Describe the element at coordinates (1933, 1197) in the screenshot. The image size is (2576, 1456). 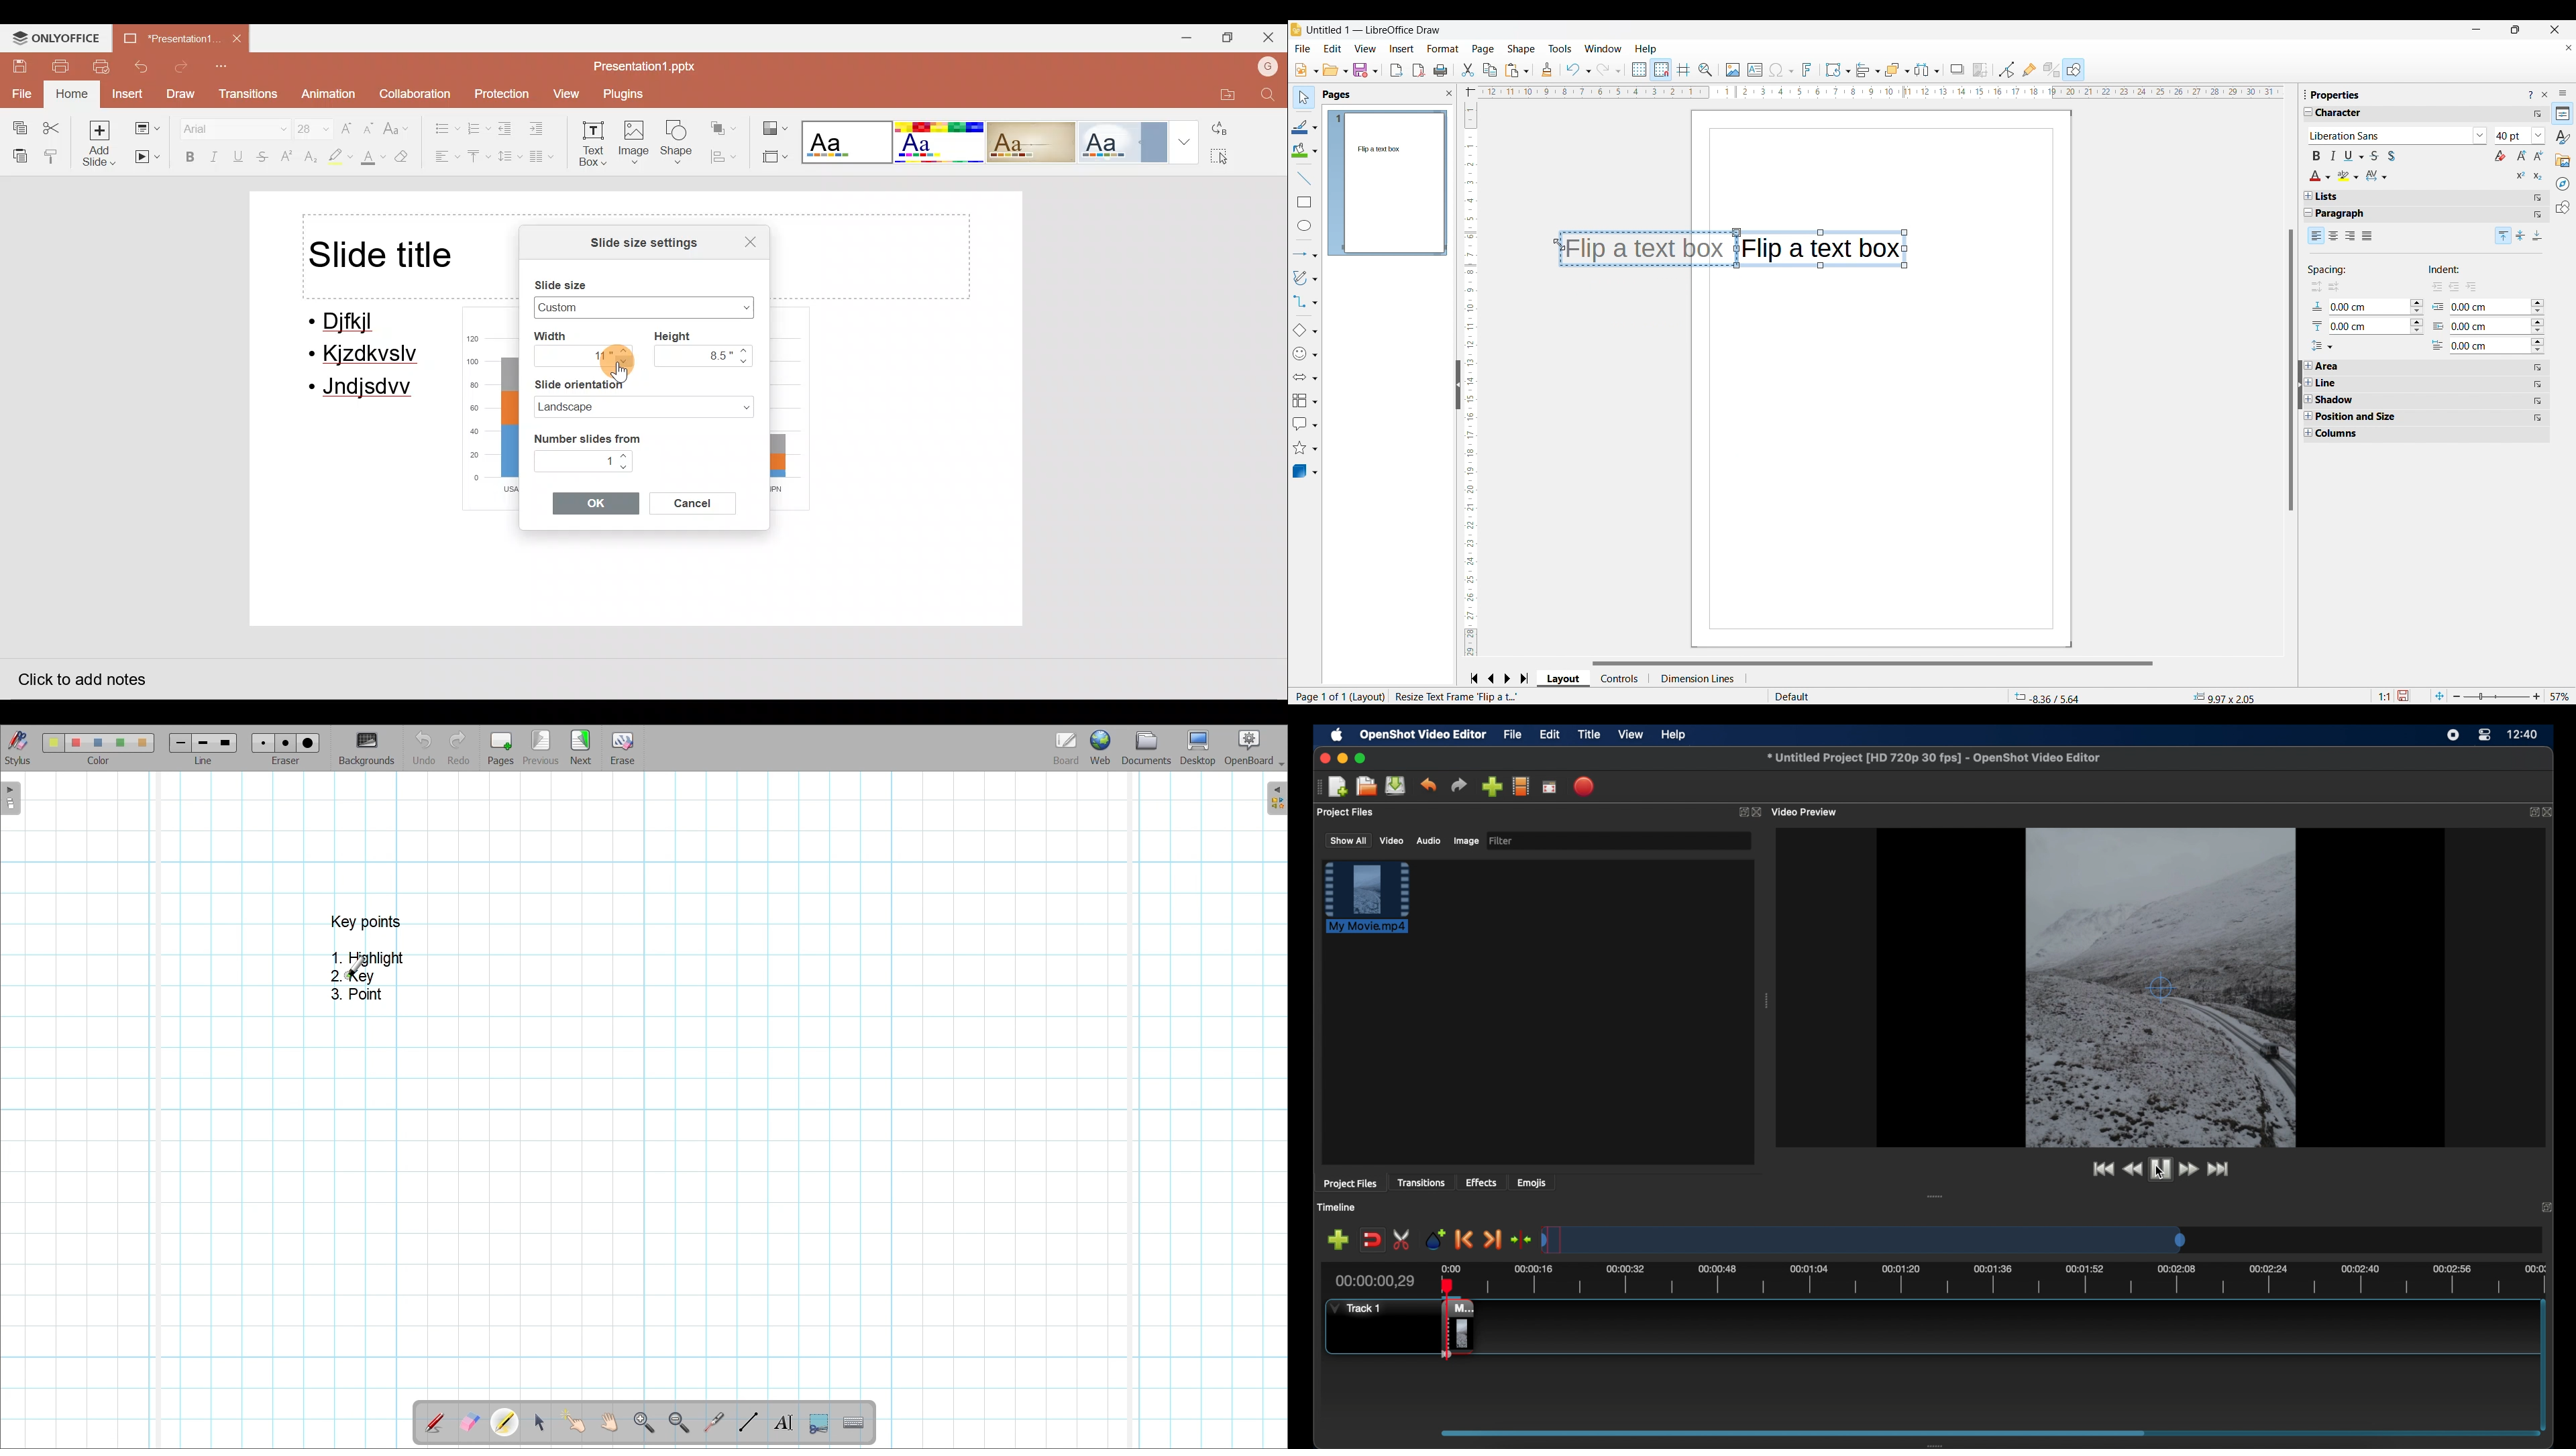
I see `drag handle` at that location.